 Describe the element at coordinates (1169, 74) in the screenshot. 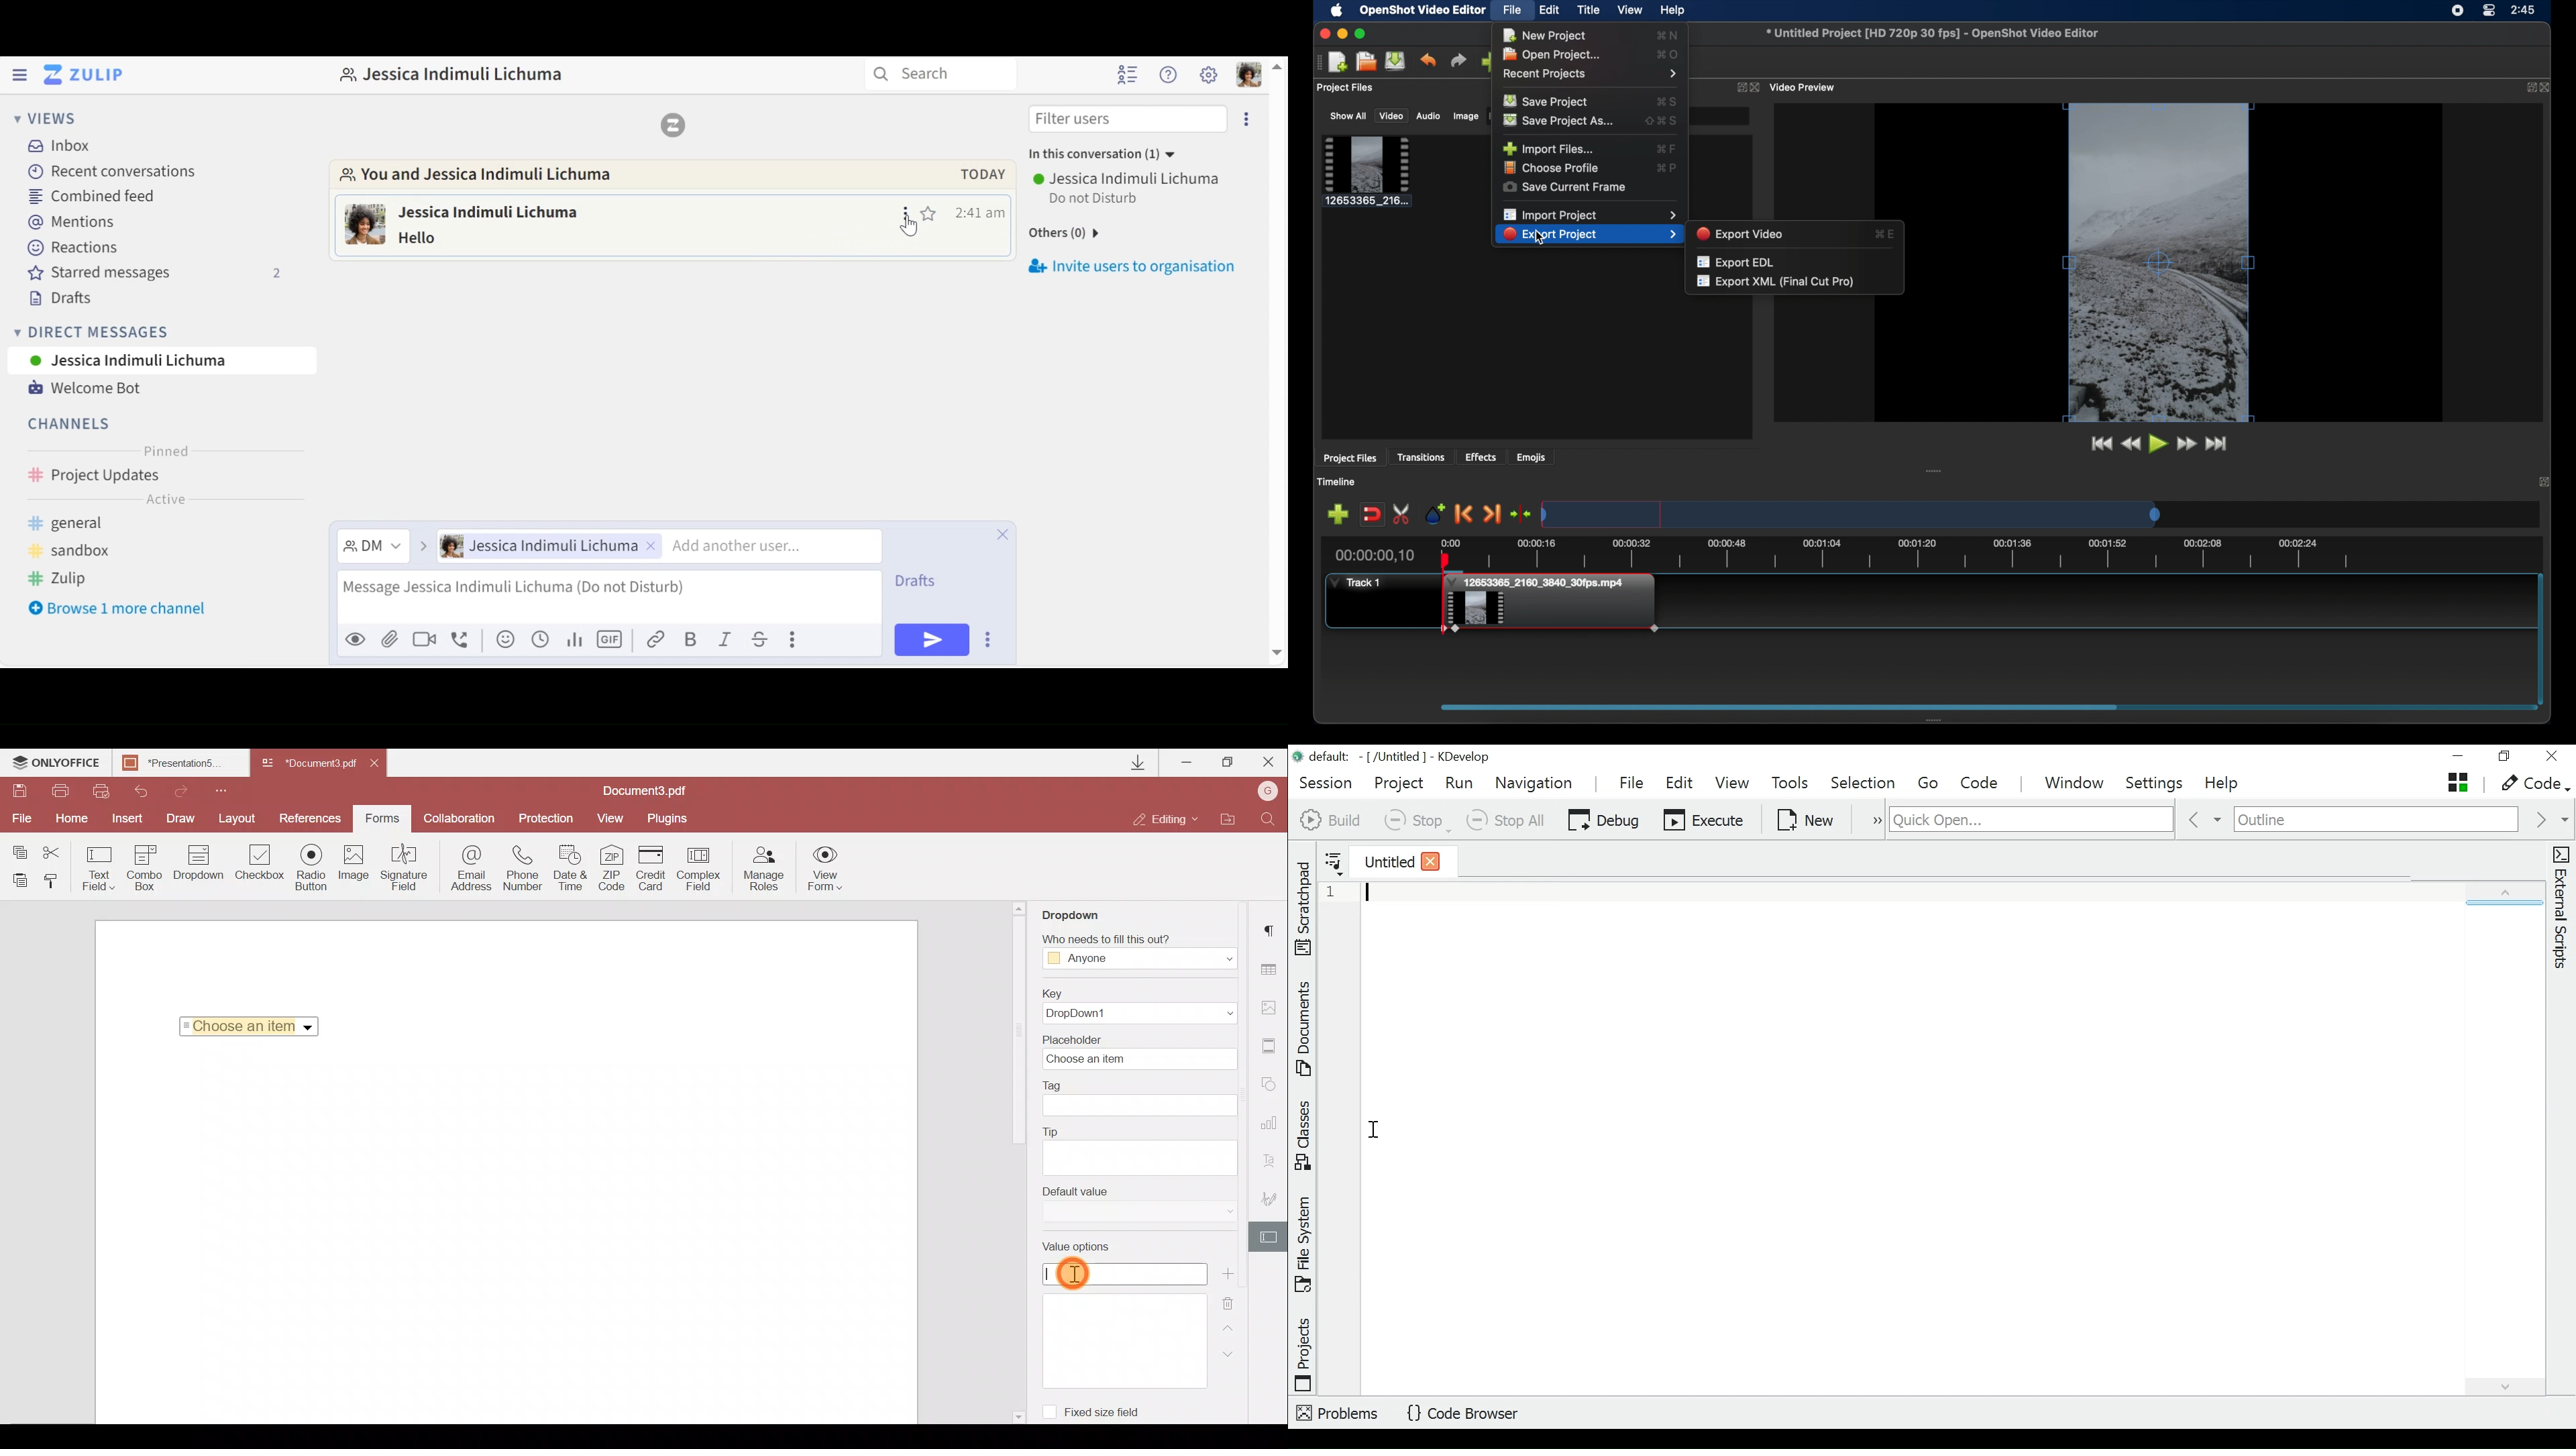

I see `Help Menu` at that location.